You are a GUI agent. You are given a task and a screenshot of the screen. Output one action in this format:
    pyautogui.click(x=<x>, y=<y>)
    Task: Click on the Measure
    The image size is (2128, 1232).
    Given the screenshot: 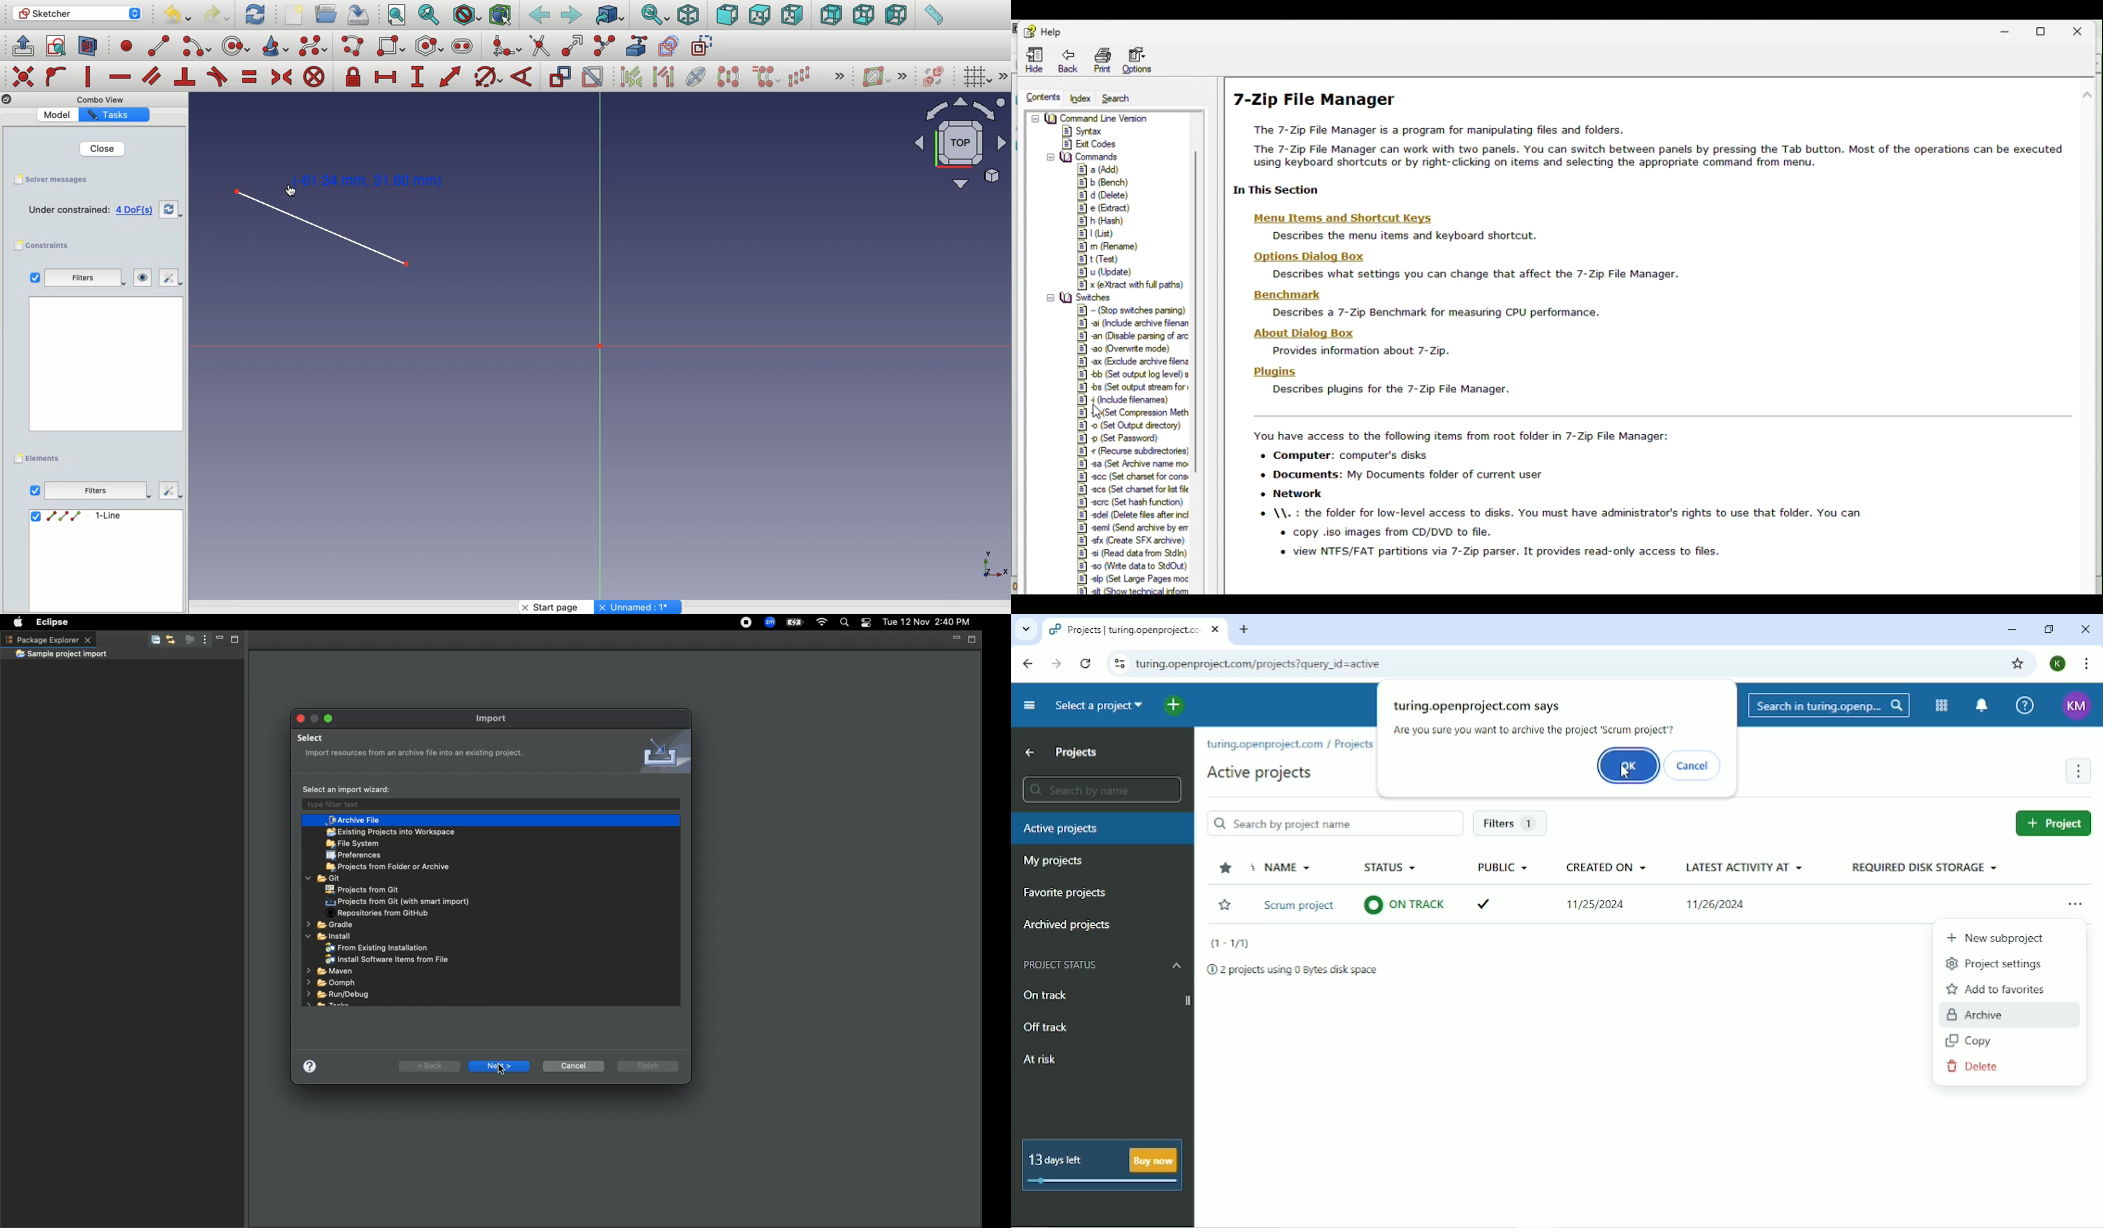 What is the action you would take?
    pyautogui.click(x=933, y=16)
    